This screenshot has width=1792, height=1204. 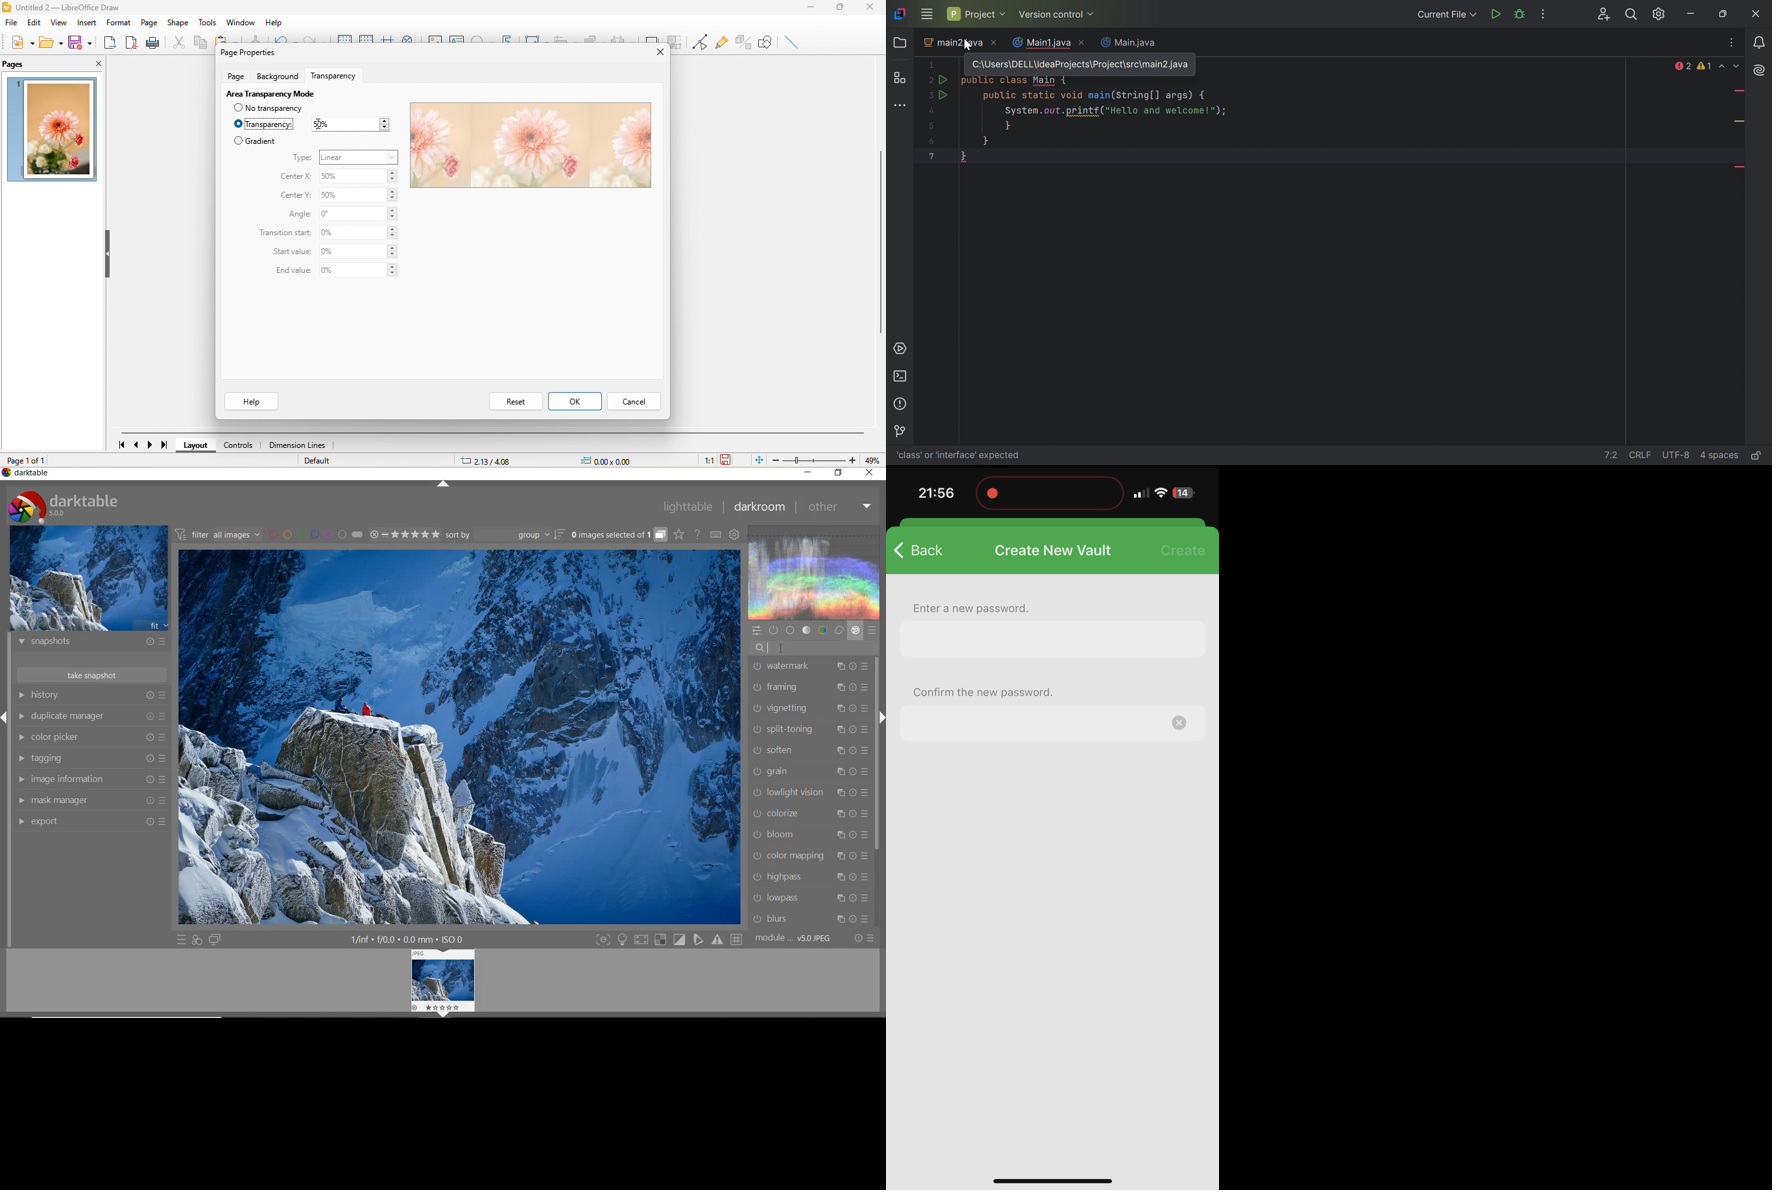 I want to click on close, so click(x=90, y=62).